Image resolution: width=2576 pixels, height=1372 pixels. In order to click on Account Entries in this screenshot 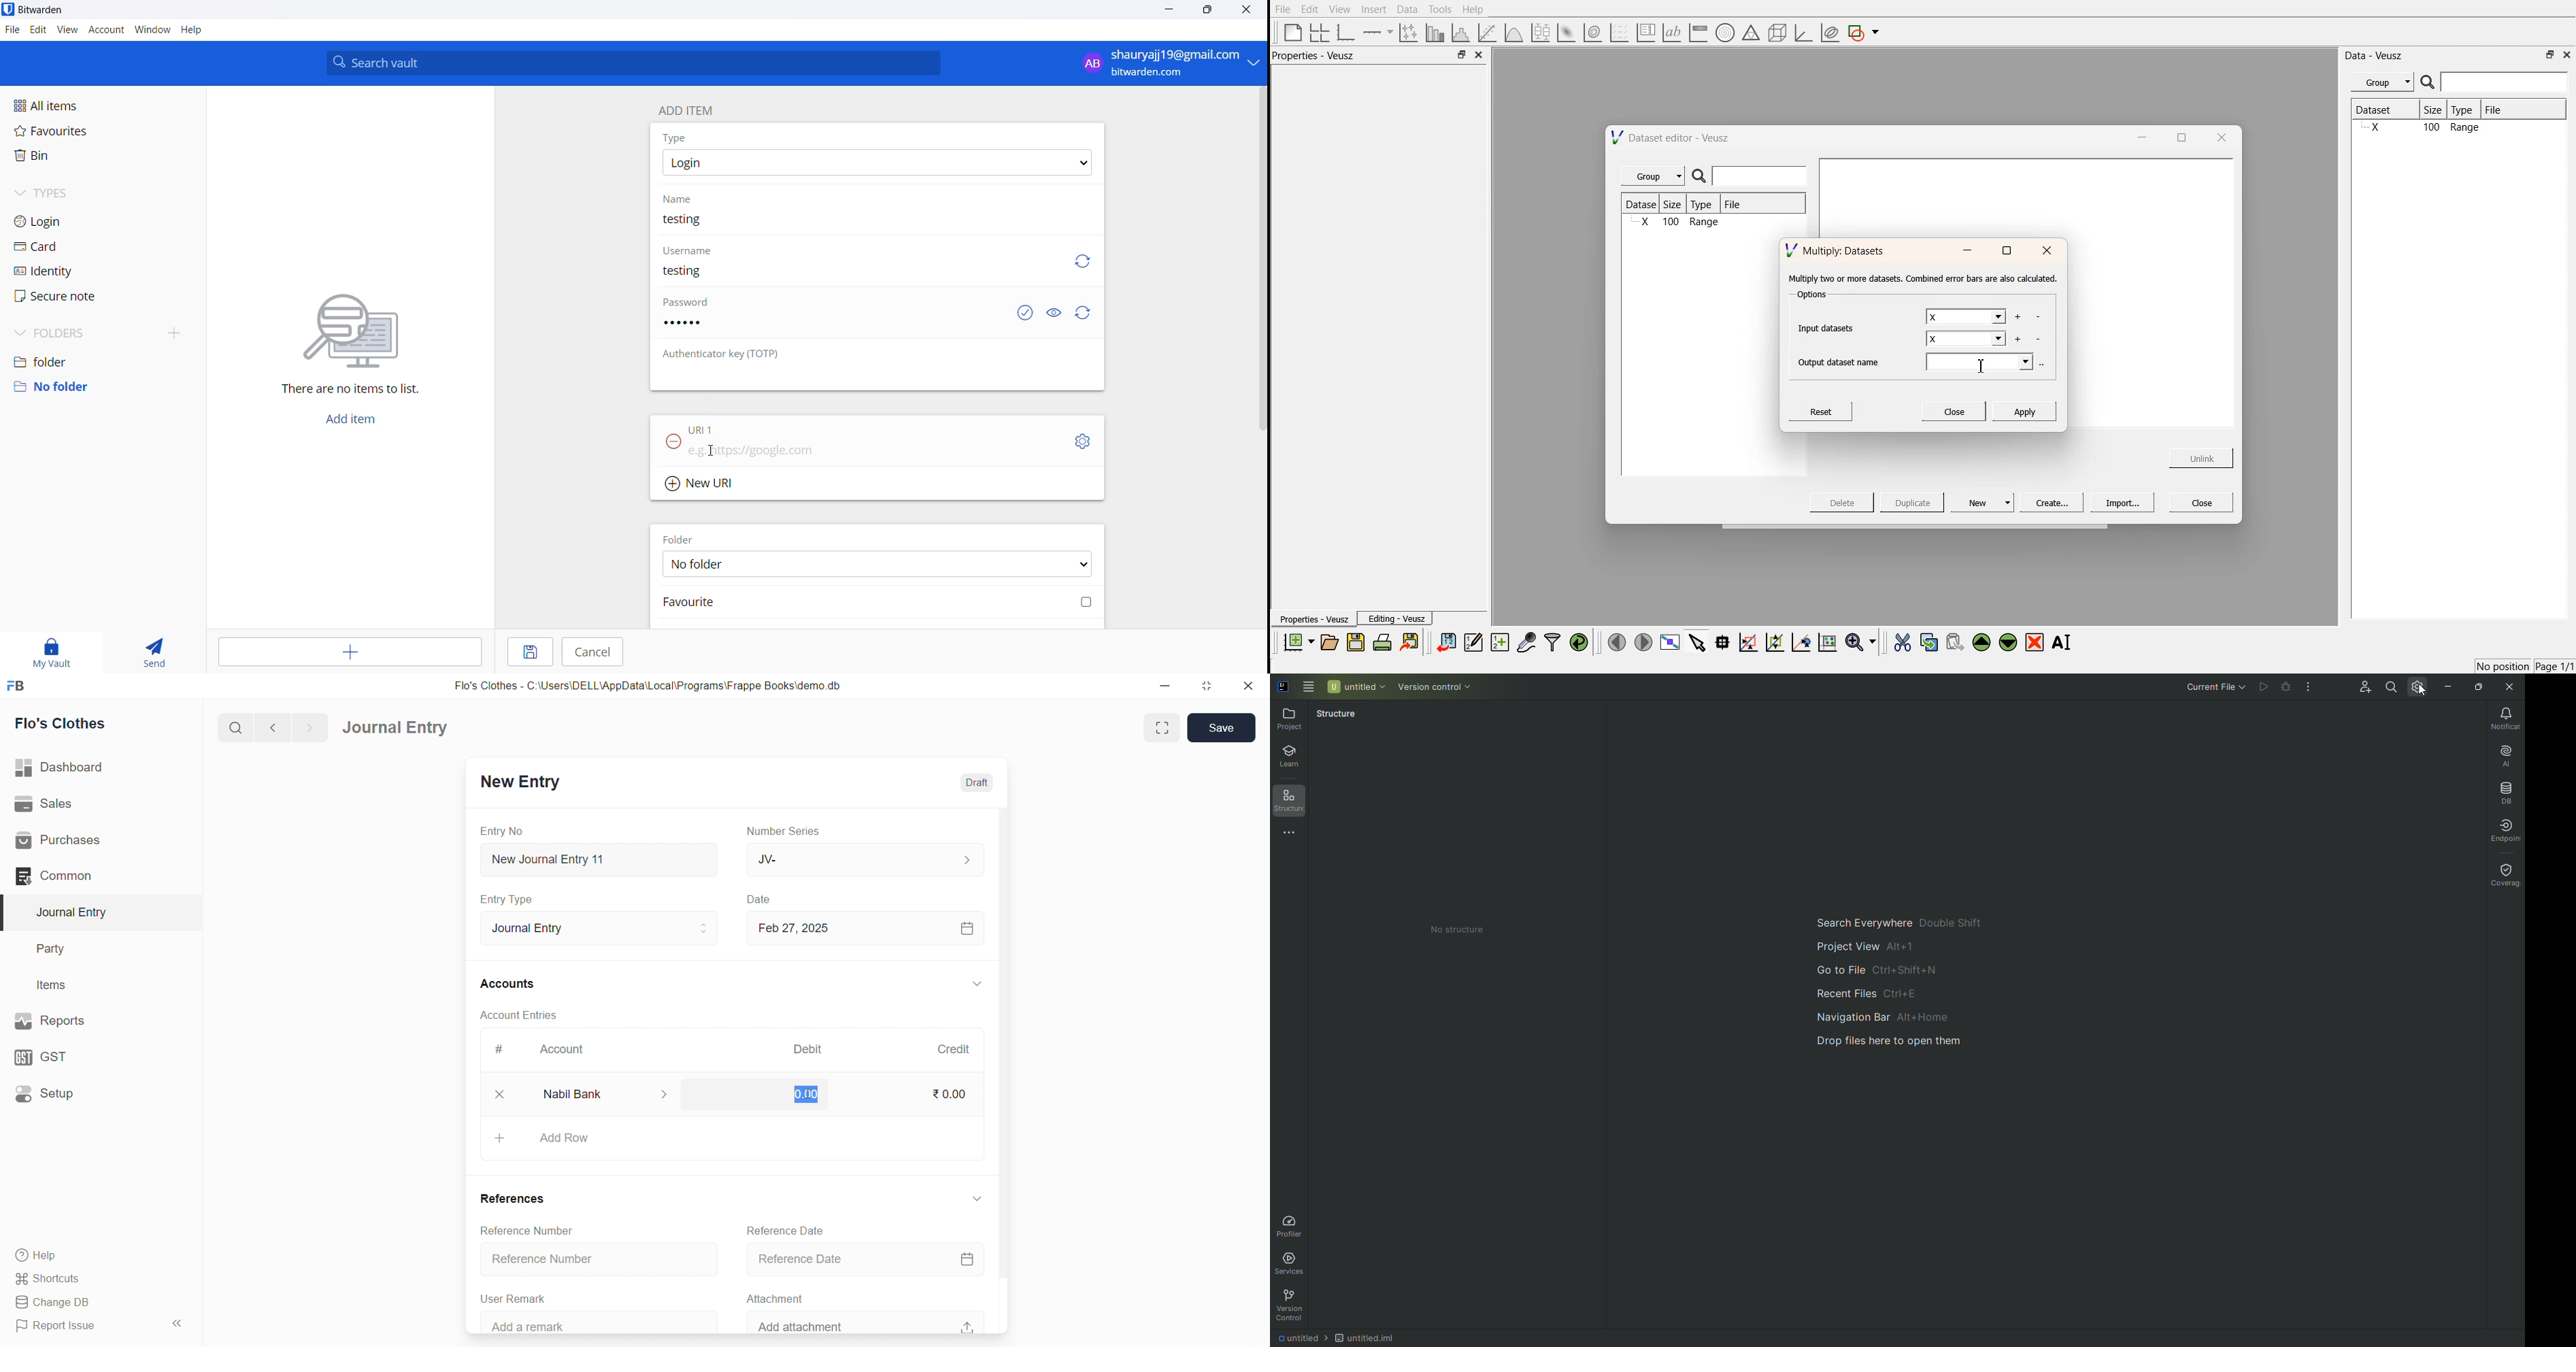, I will do `click(520, 1014)`.